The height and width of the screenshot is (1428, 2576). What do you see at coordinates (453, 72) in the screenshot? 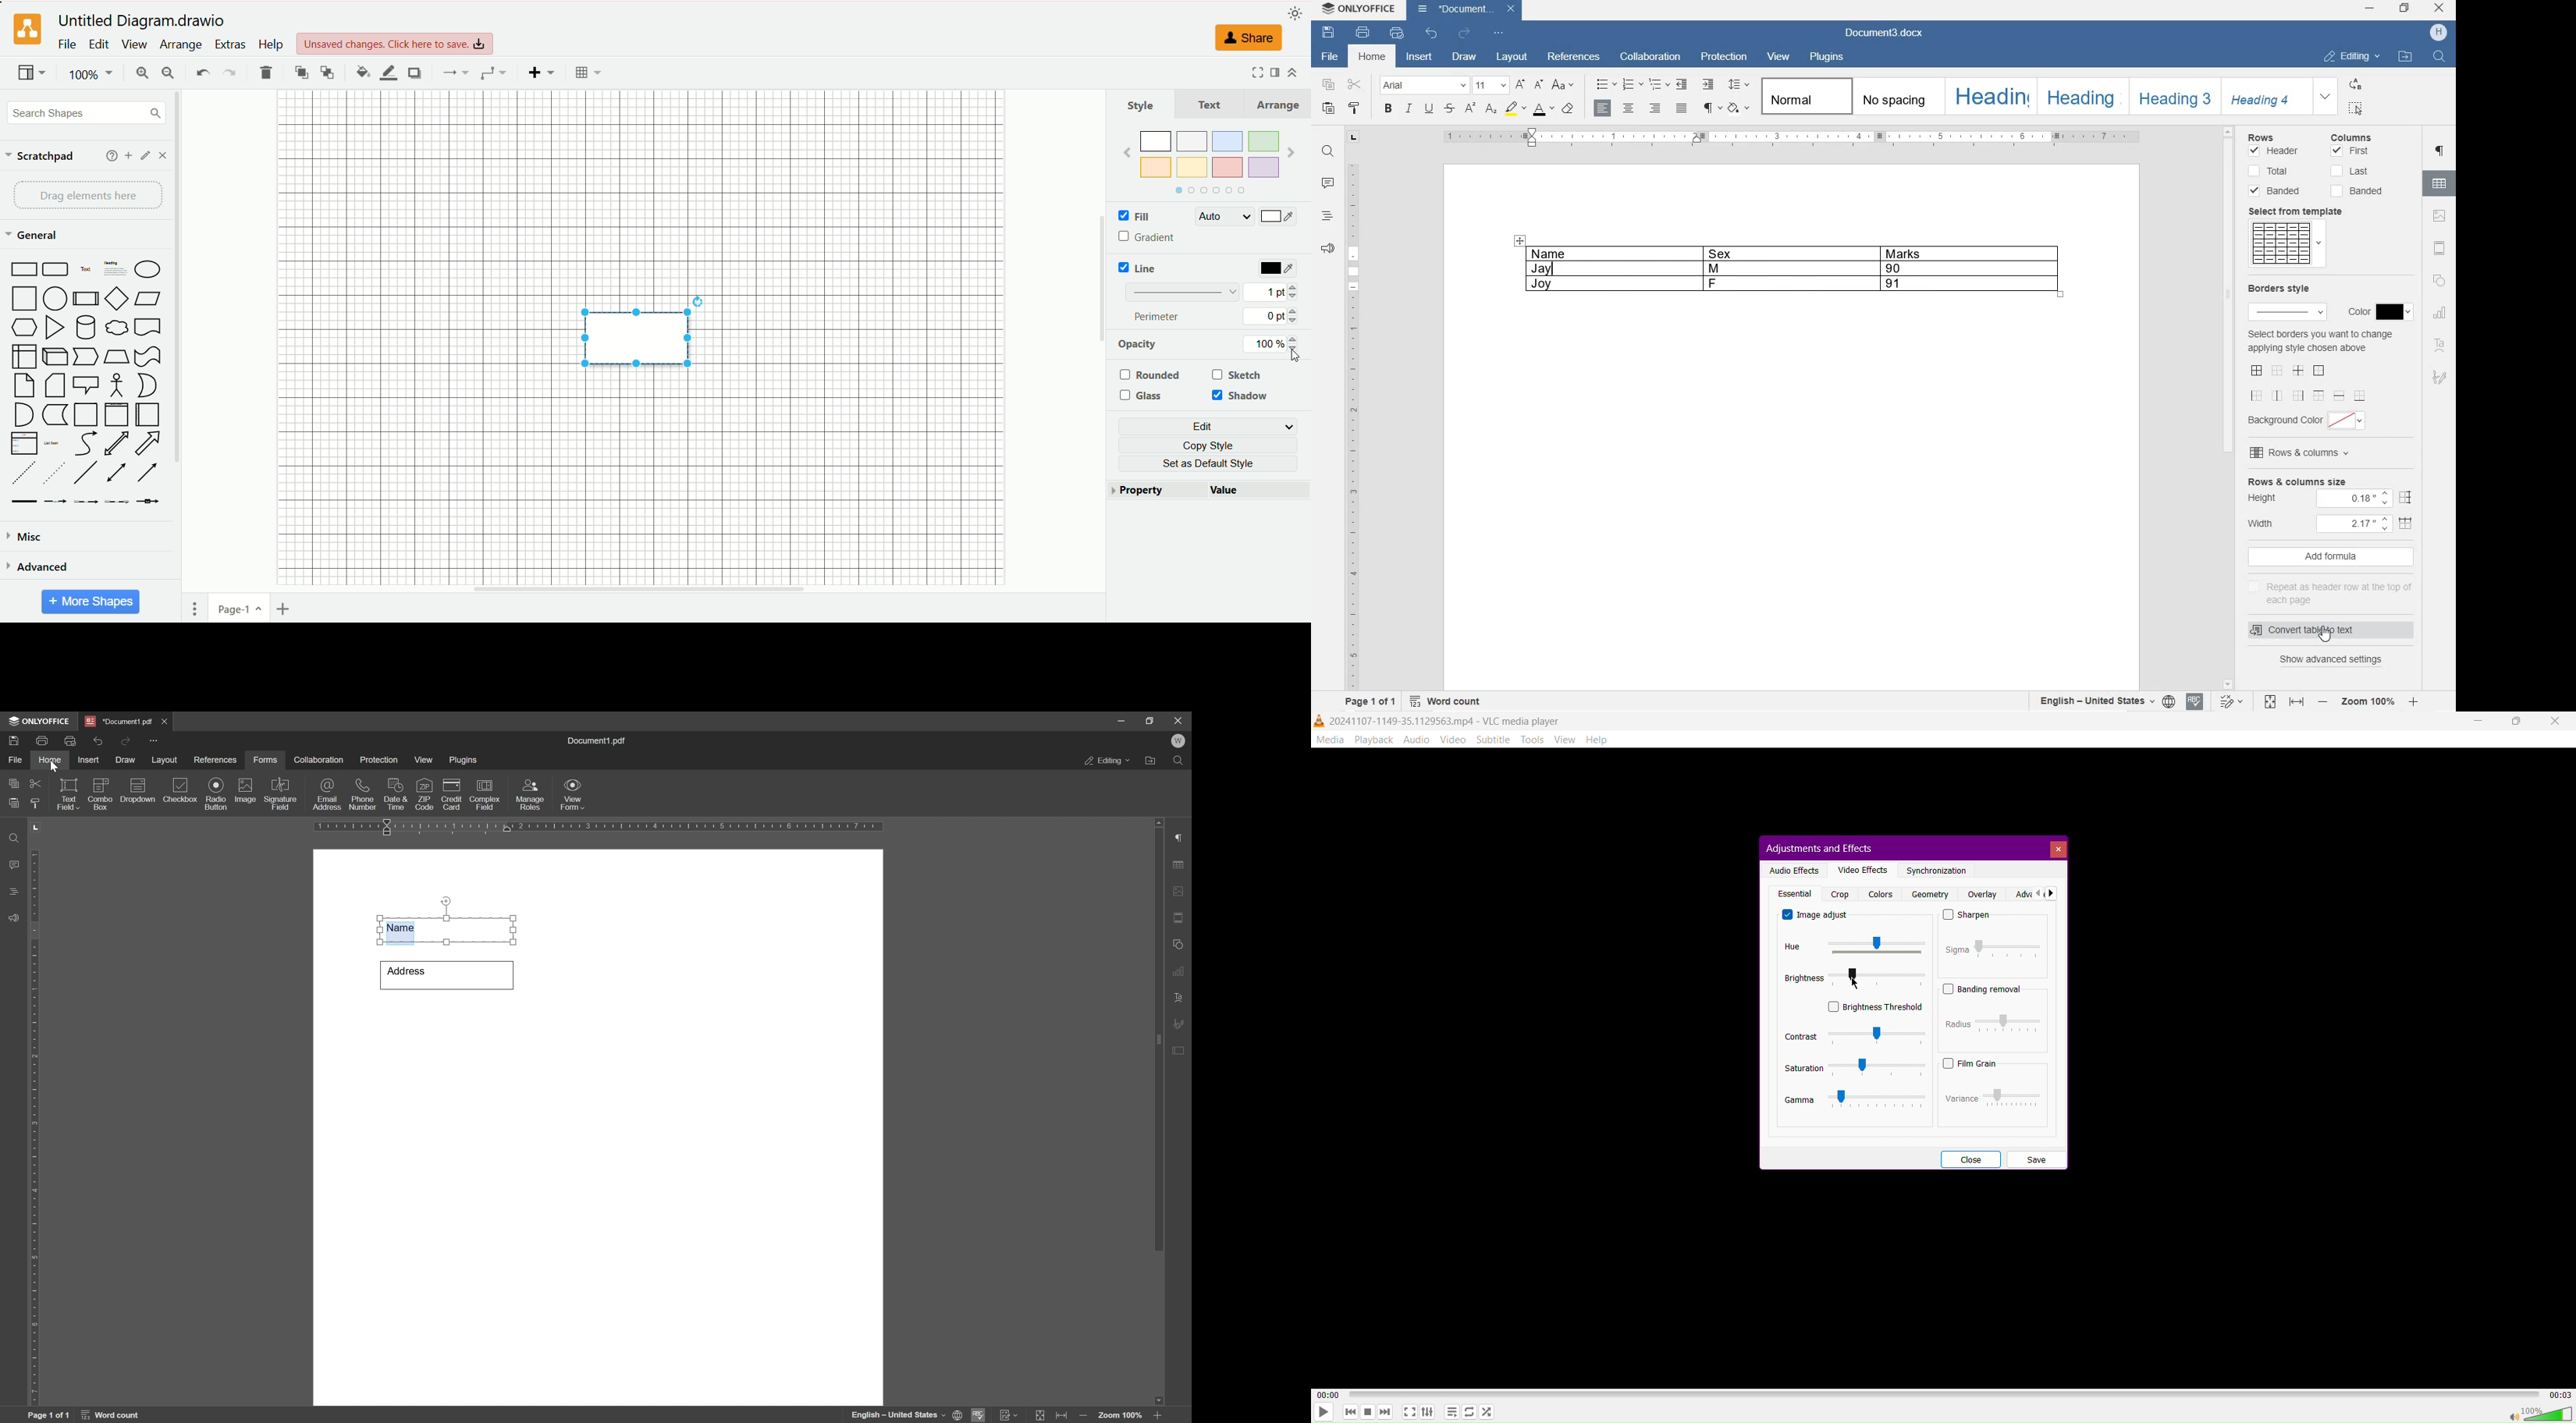
I see `connection` at bounding box center [453, 72].